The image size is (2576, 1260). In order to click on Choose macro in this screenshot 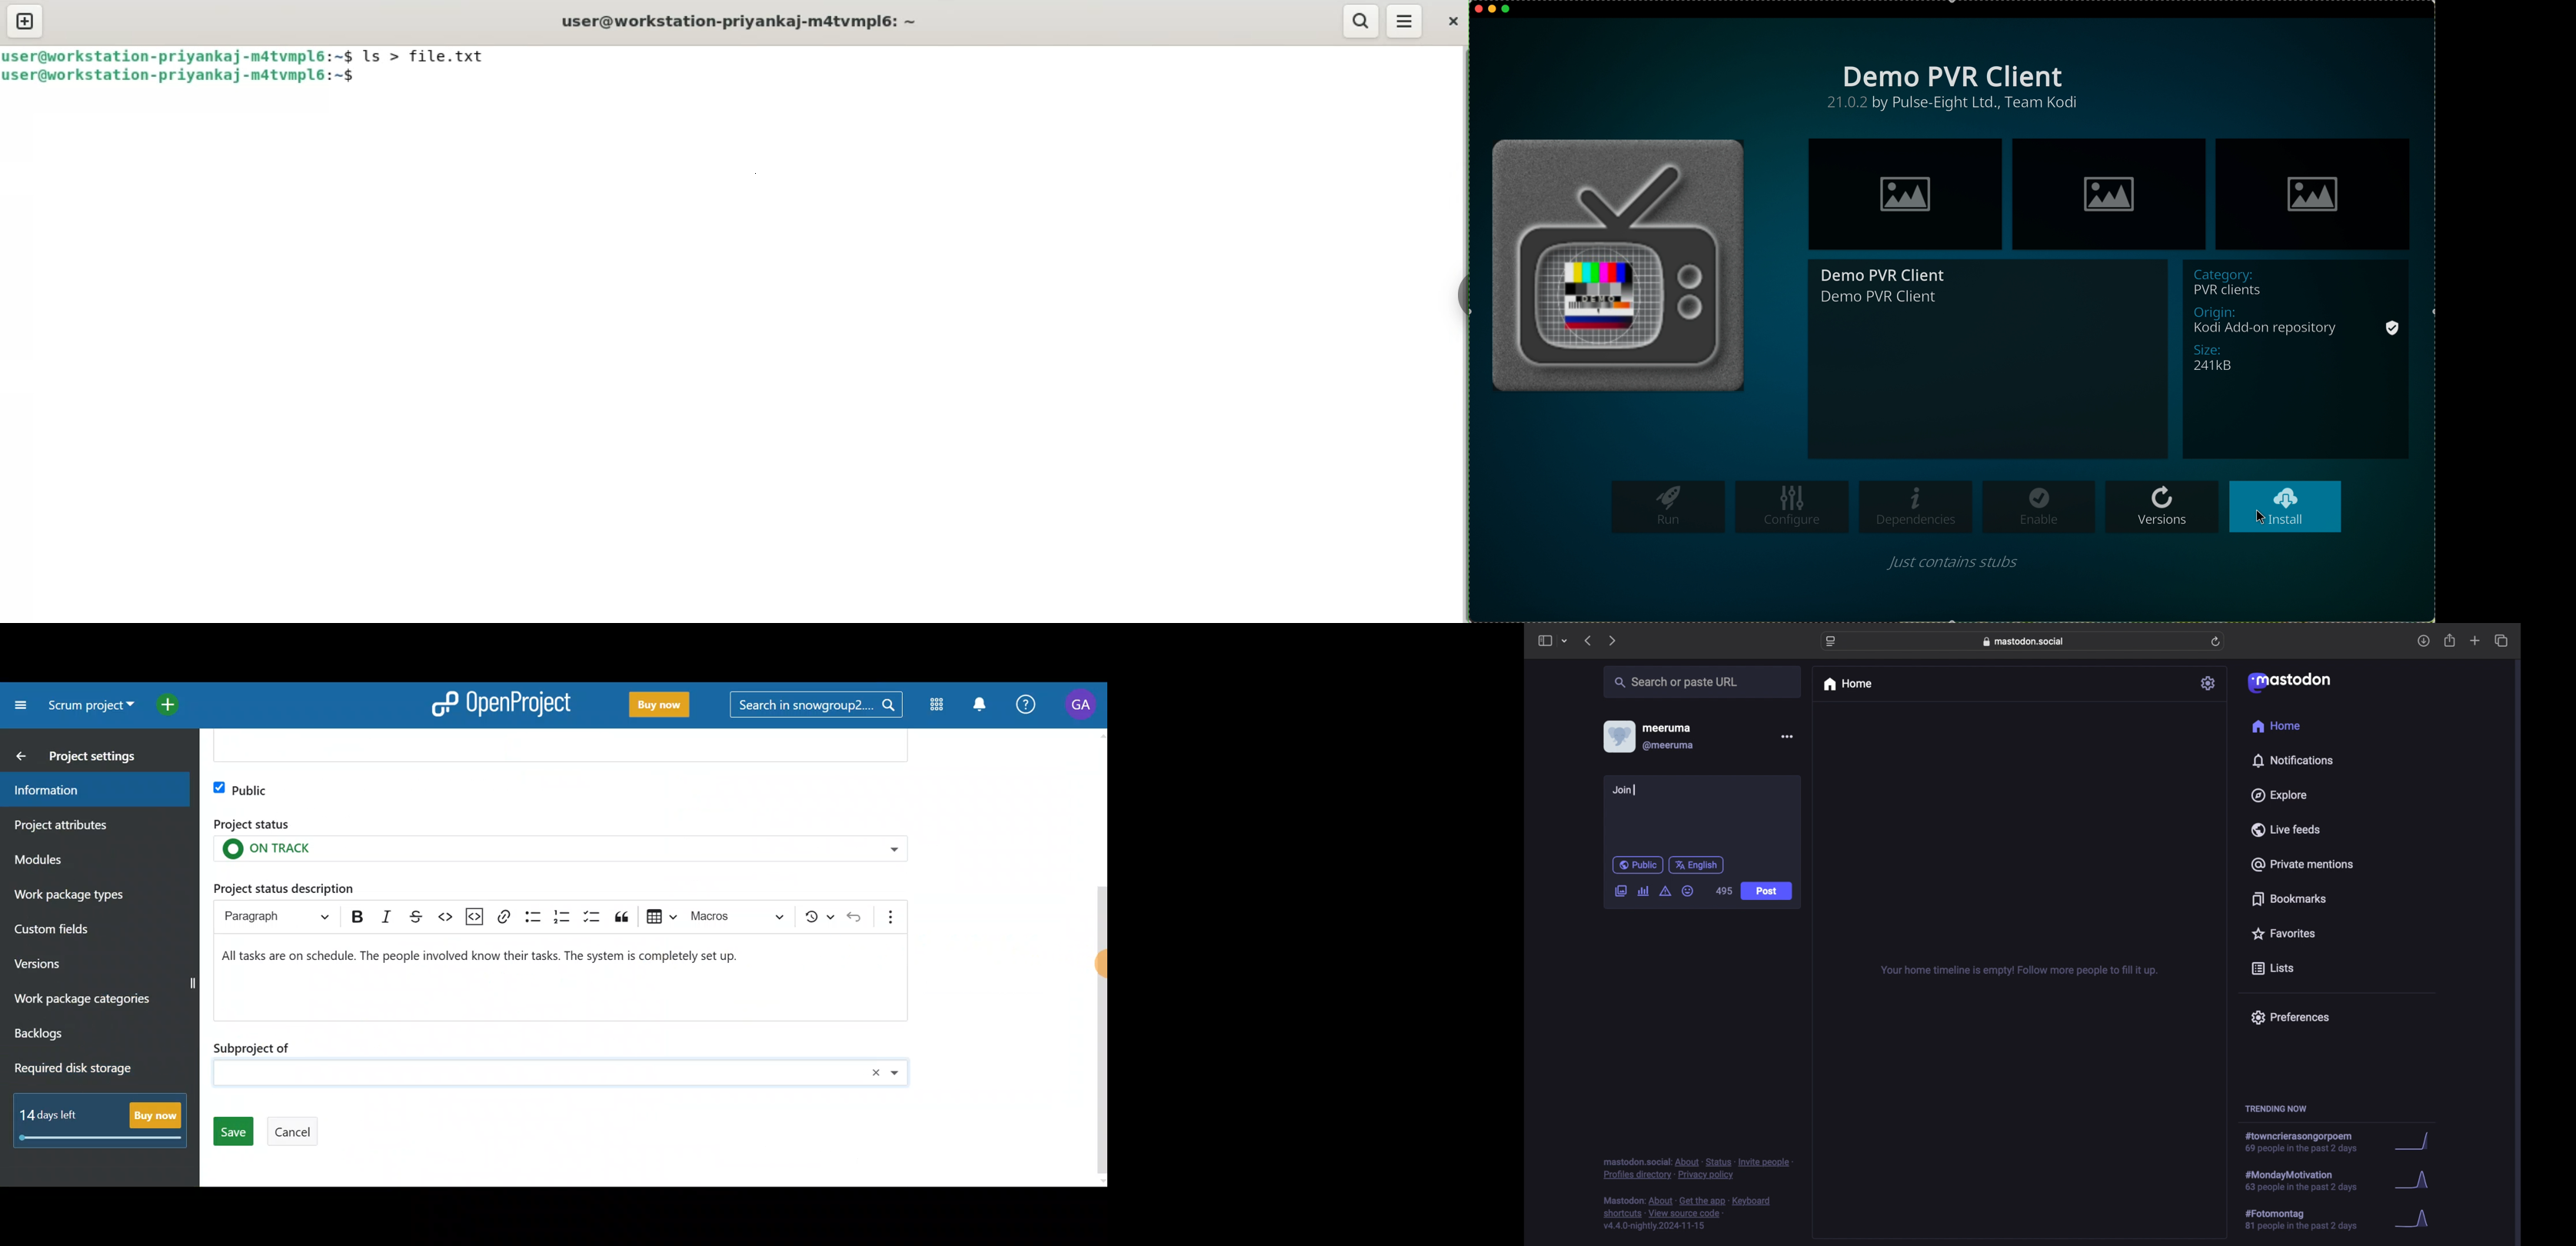, I will do `click(743, 918)`.